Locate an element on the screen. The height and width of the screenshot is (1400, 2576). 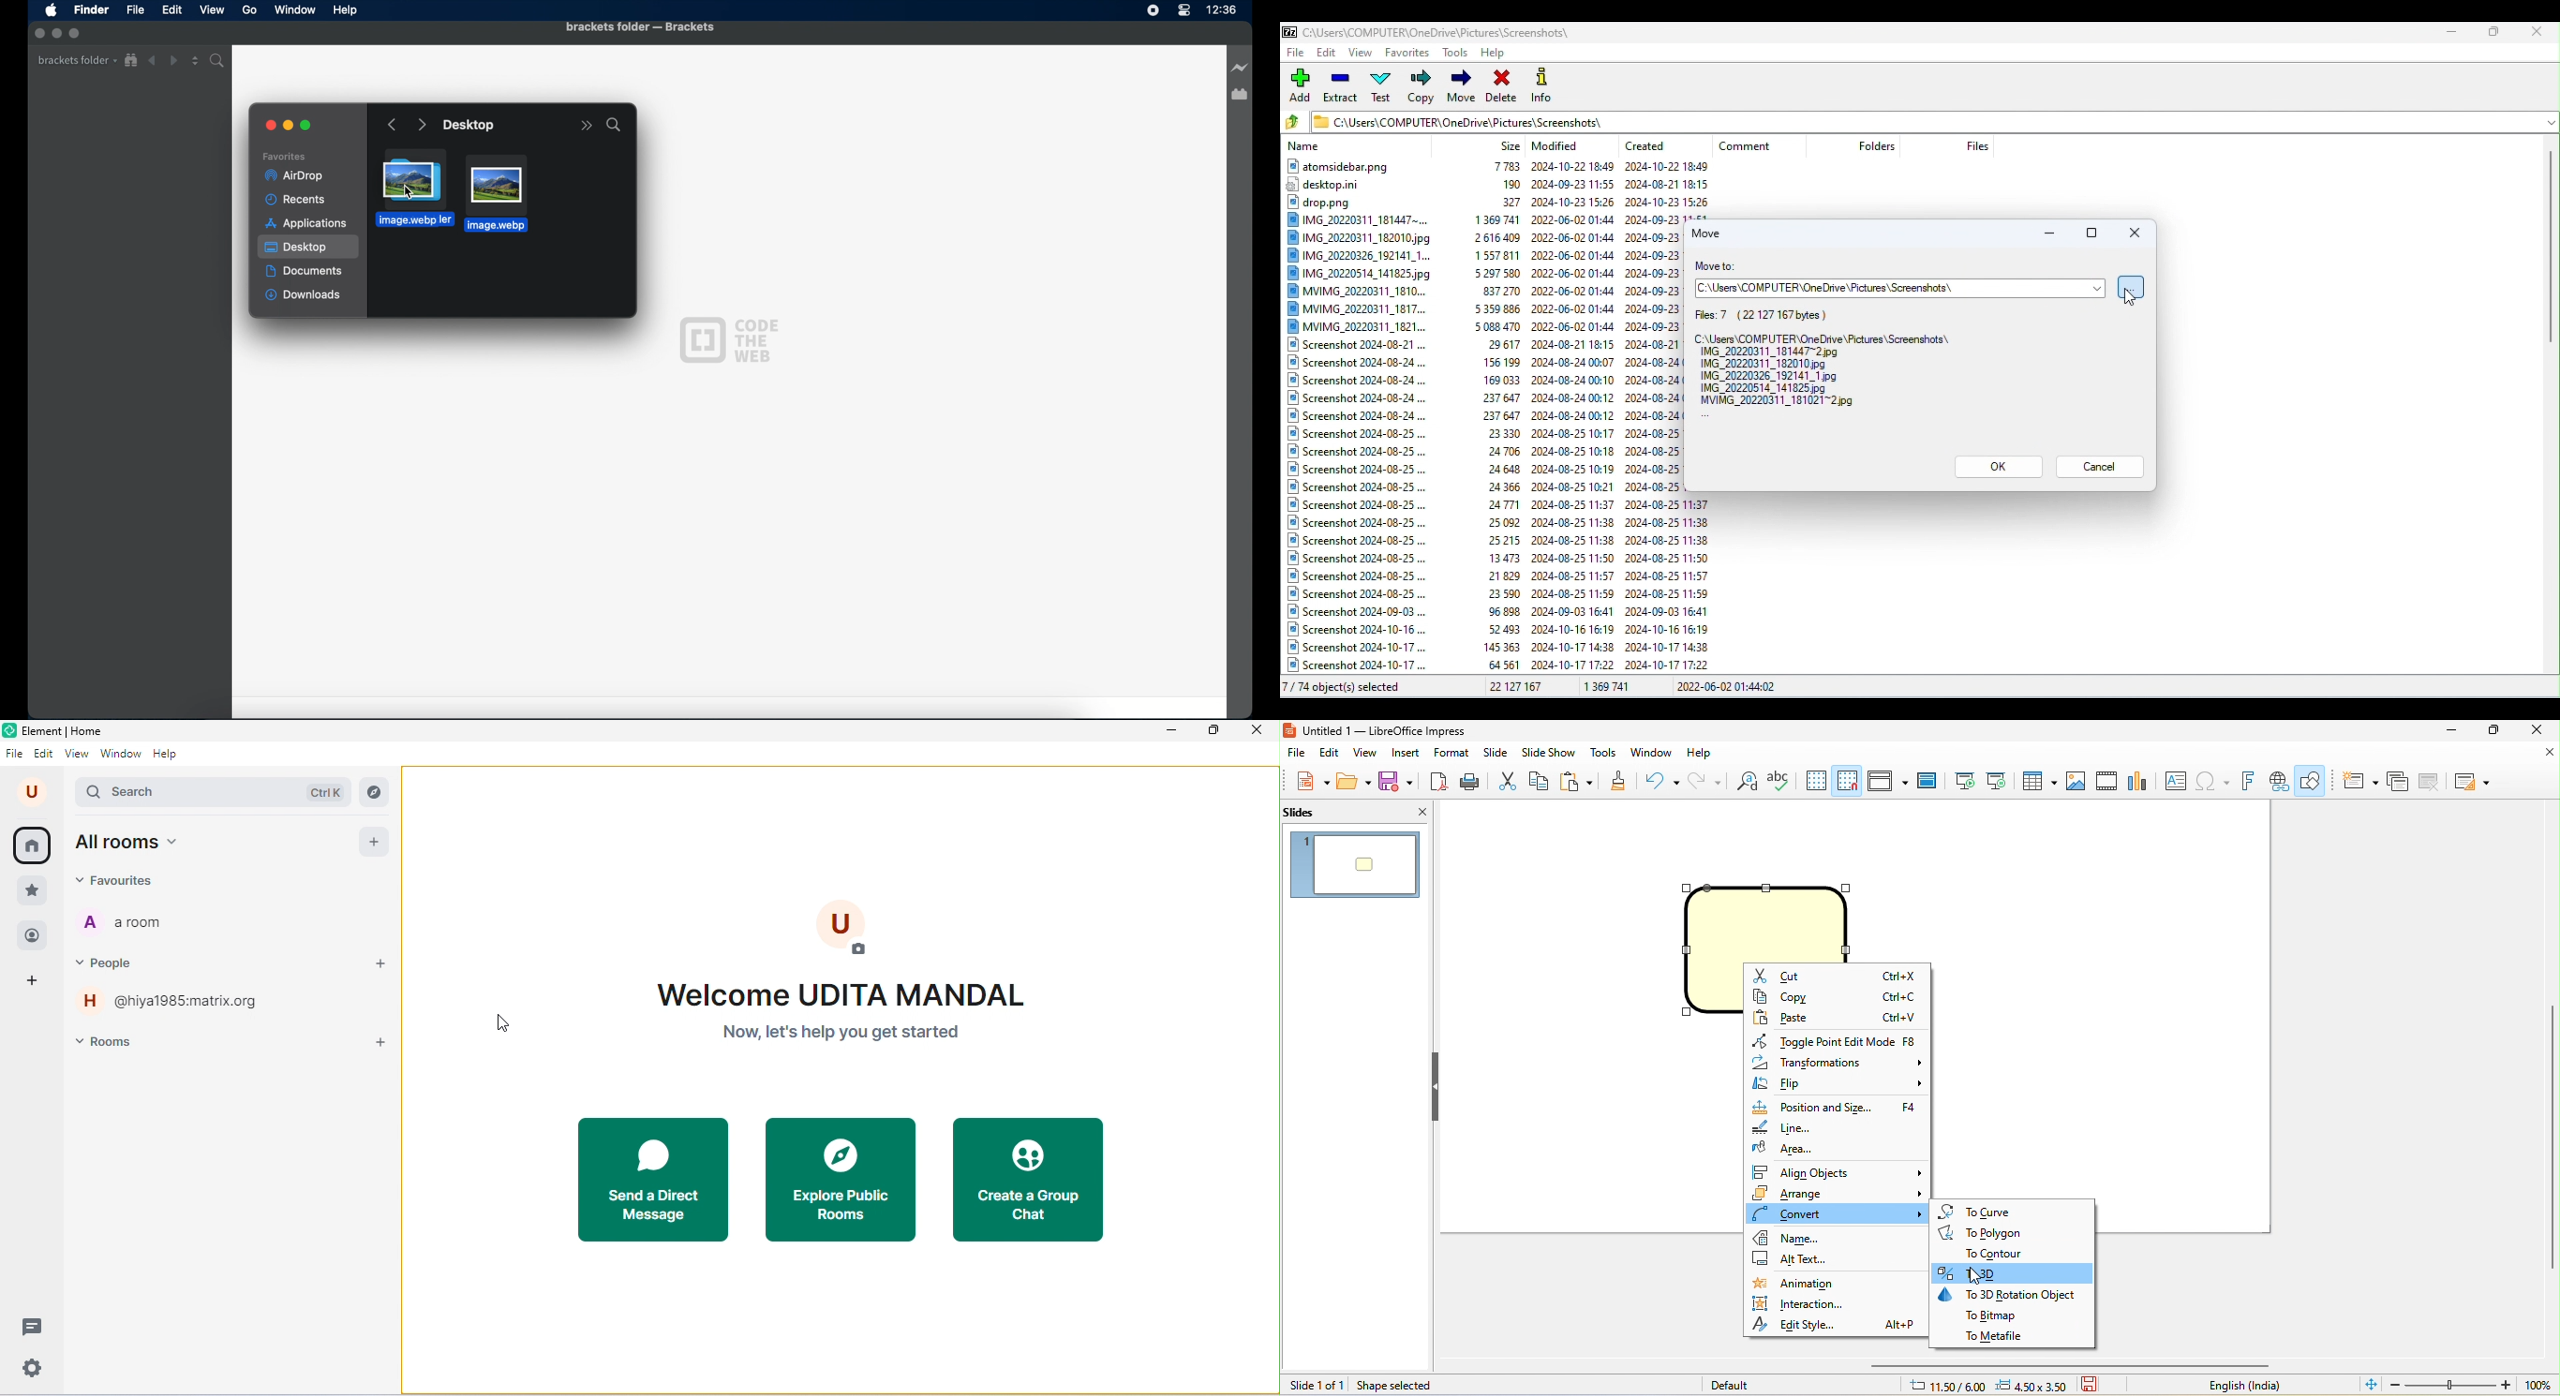
view is located at coordinates (1371, 752).